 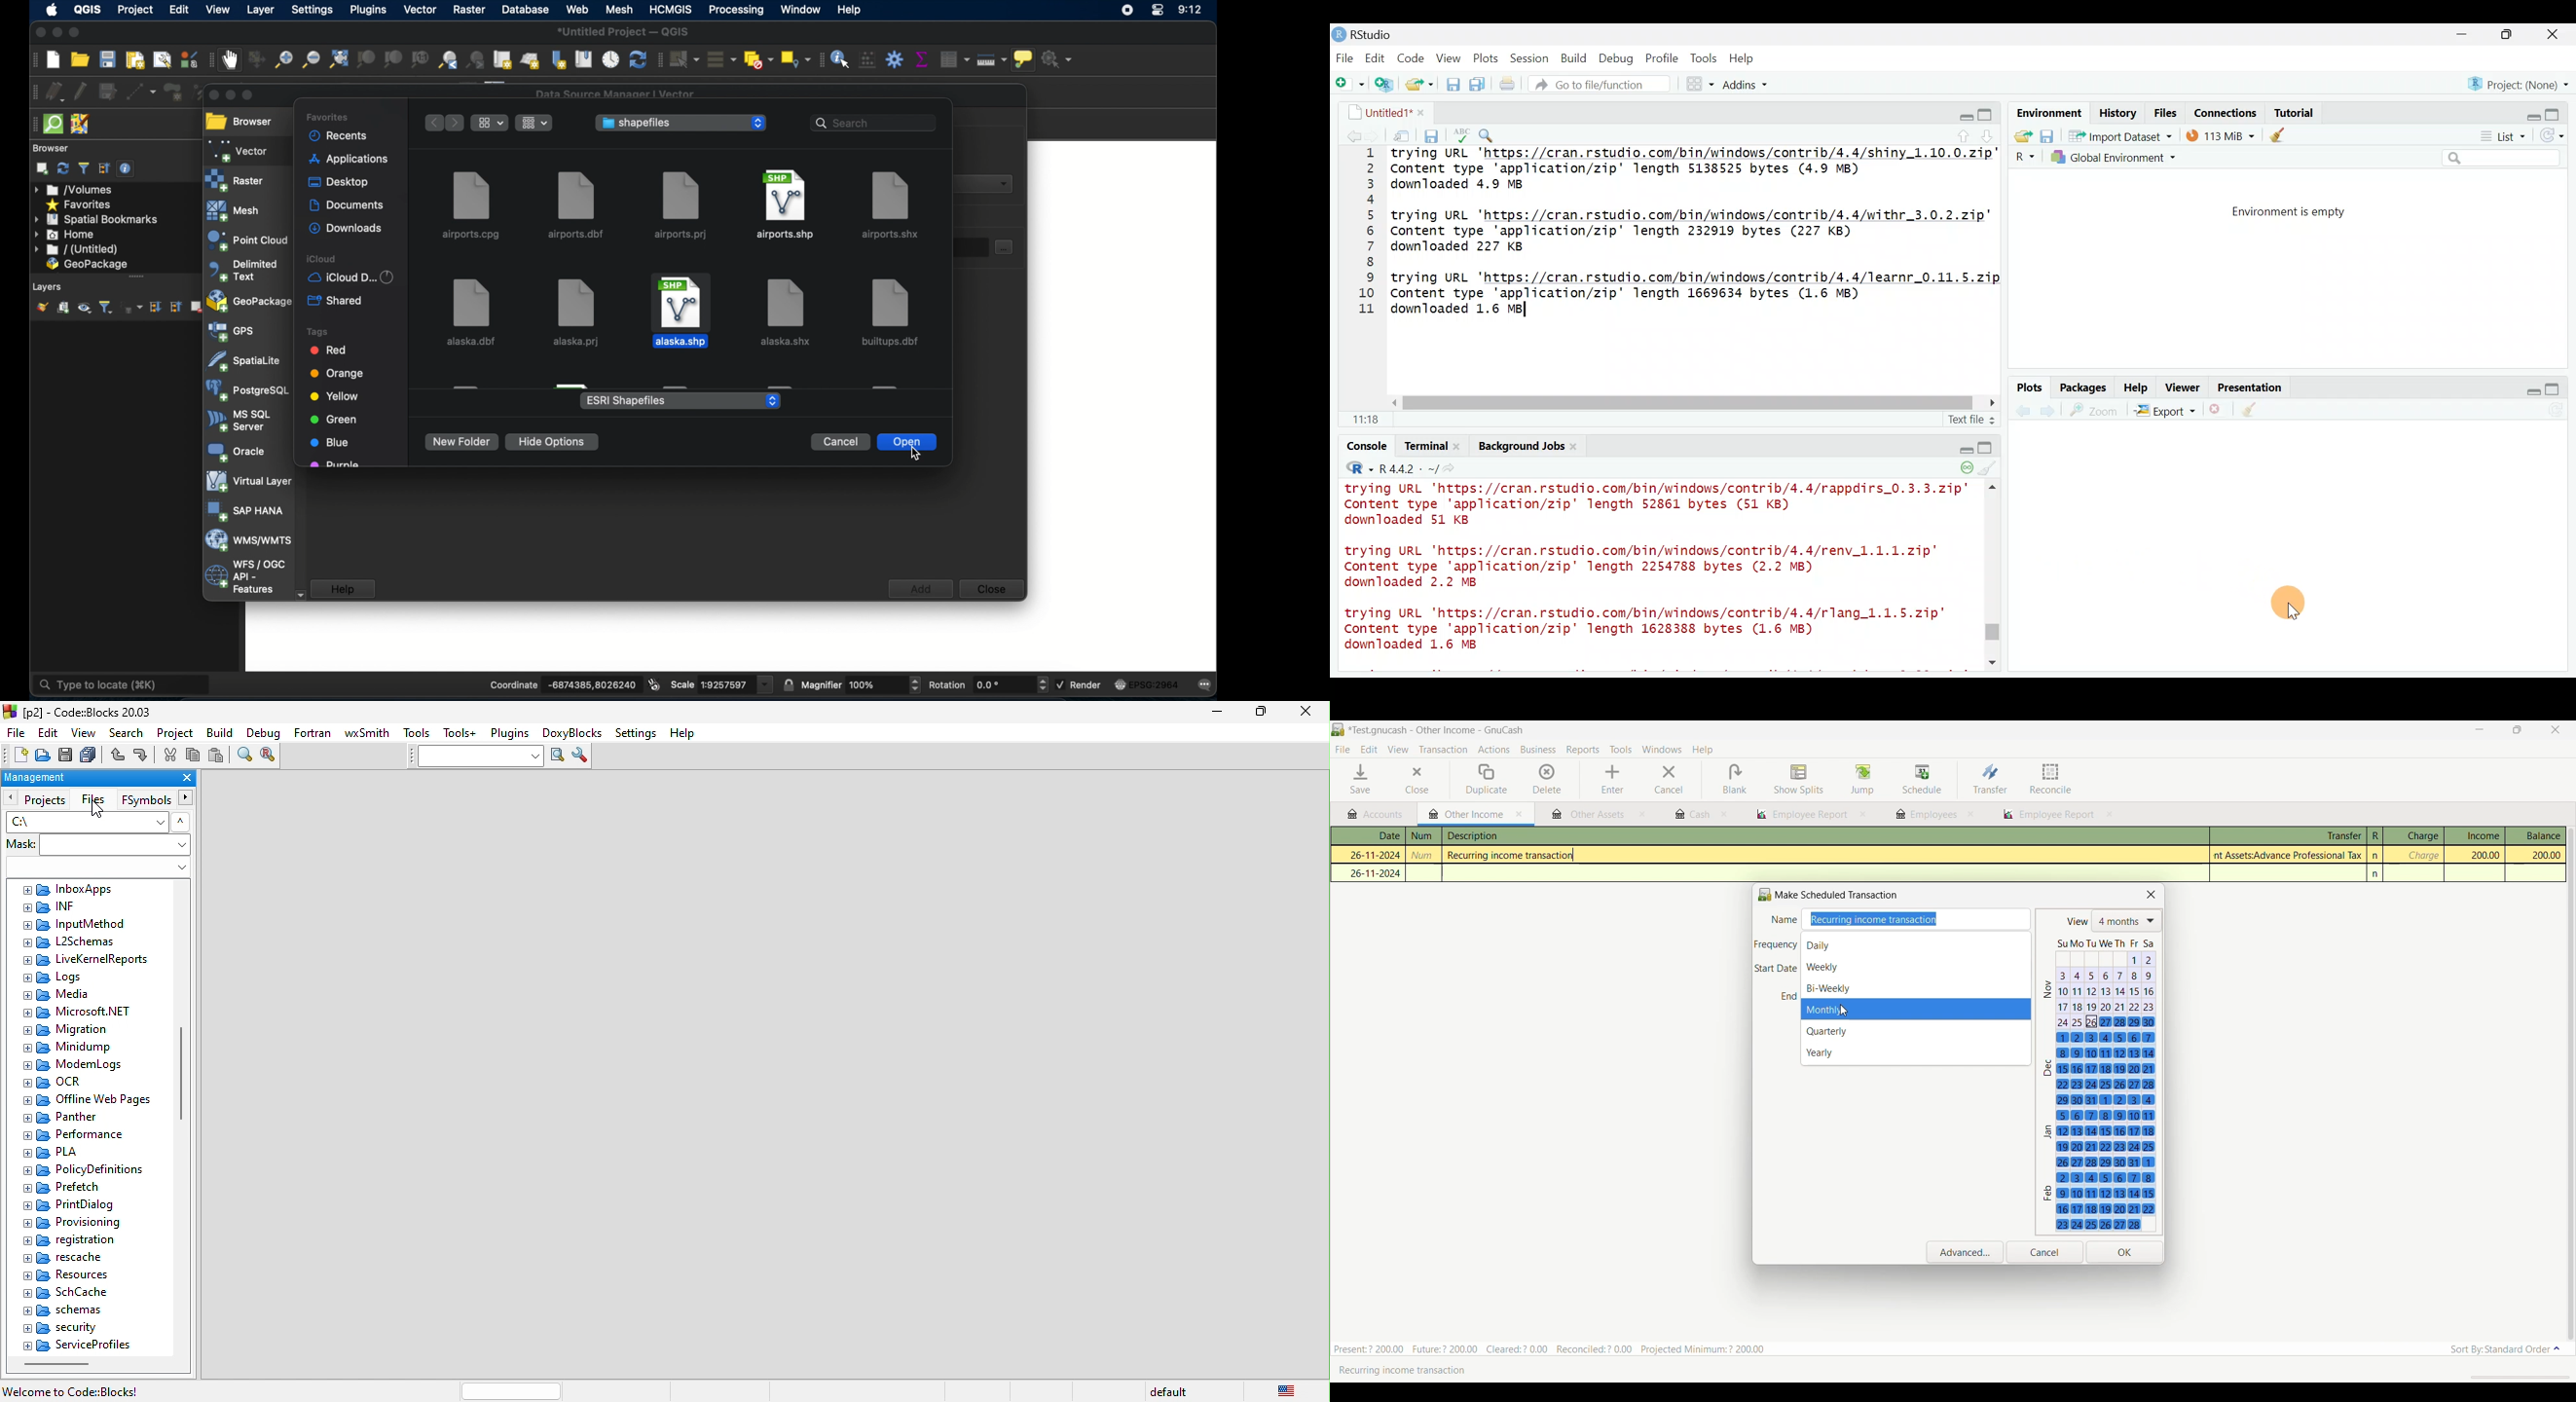 What do you see at coordinates (1538, 750) in the screenshot?
I see `Business menu` at bounding box center [1538, 750].